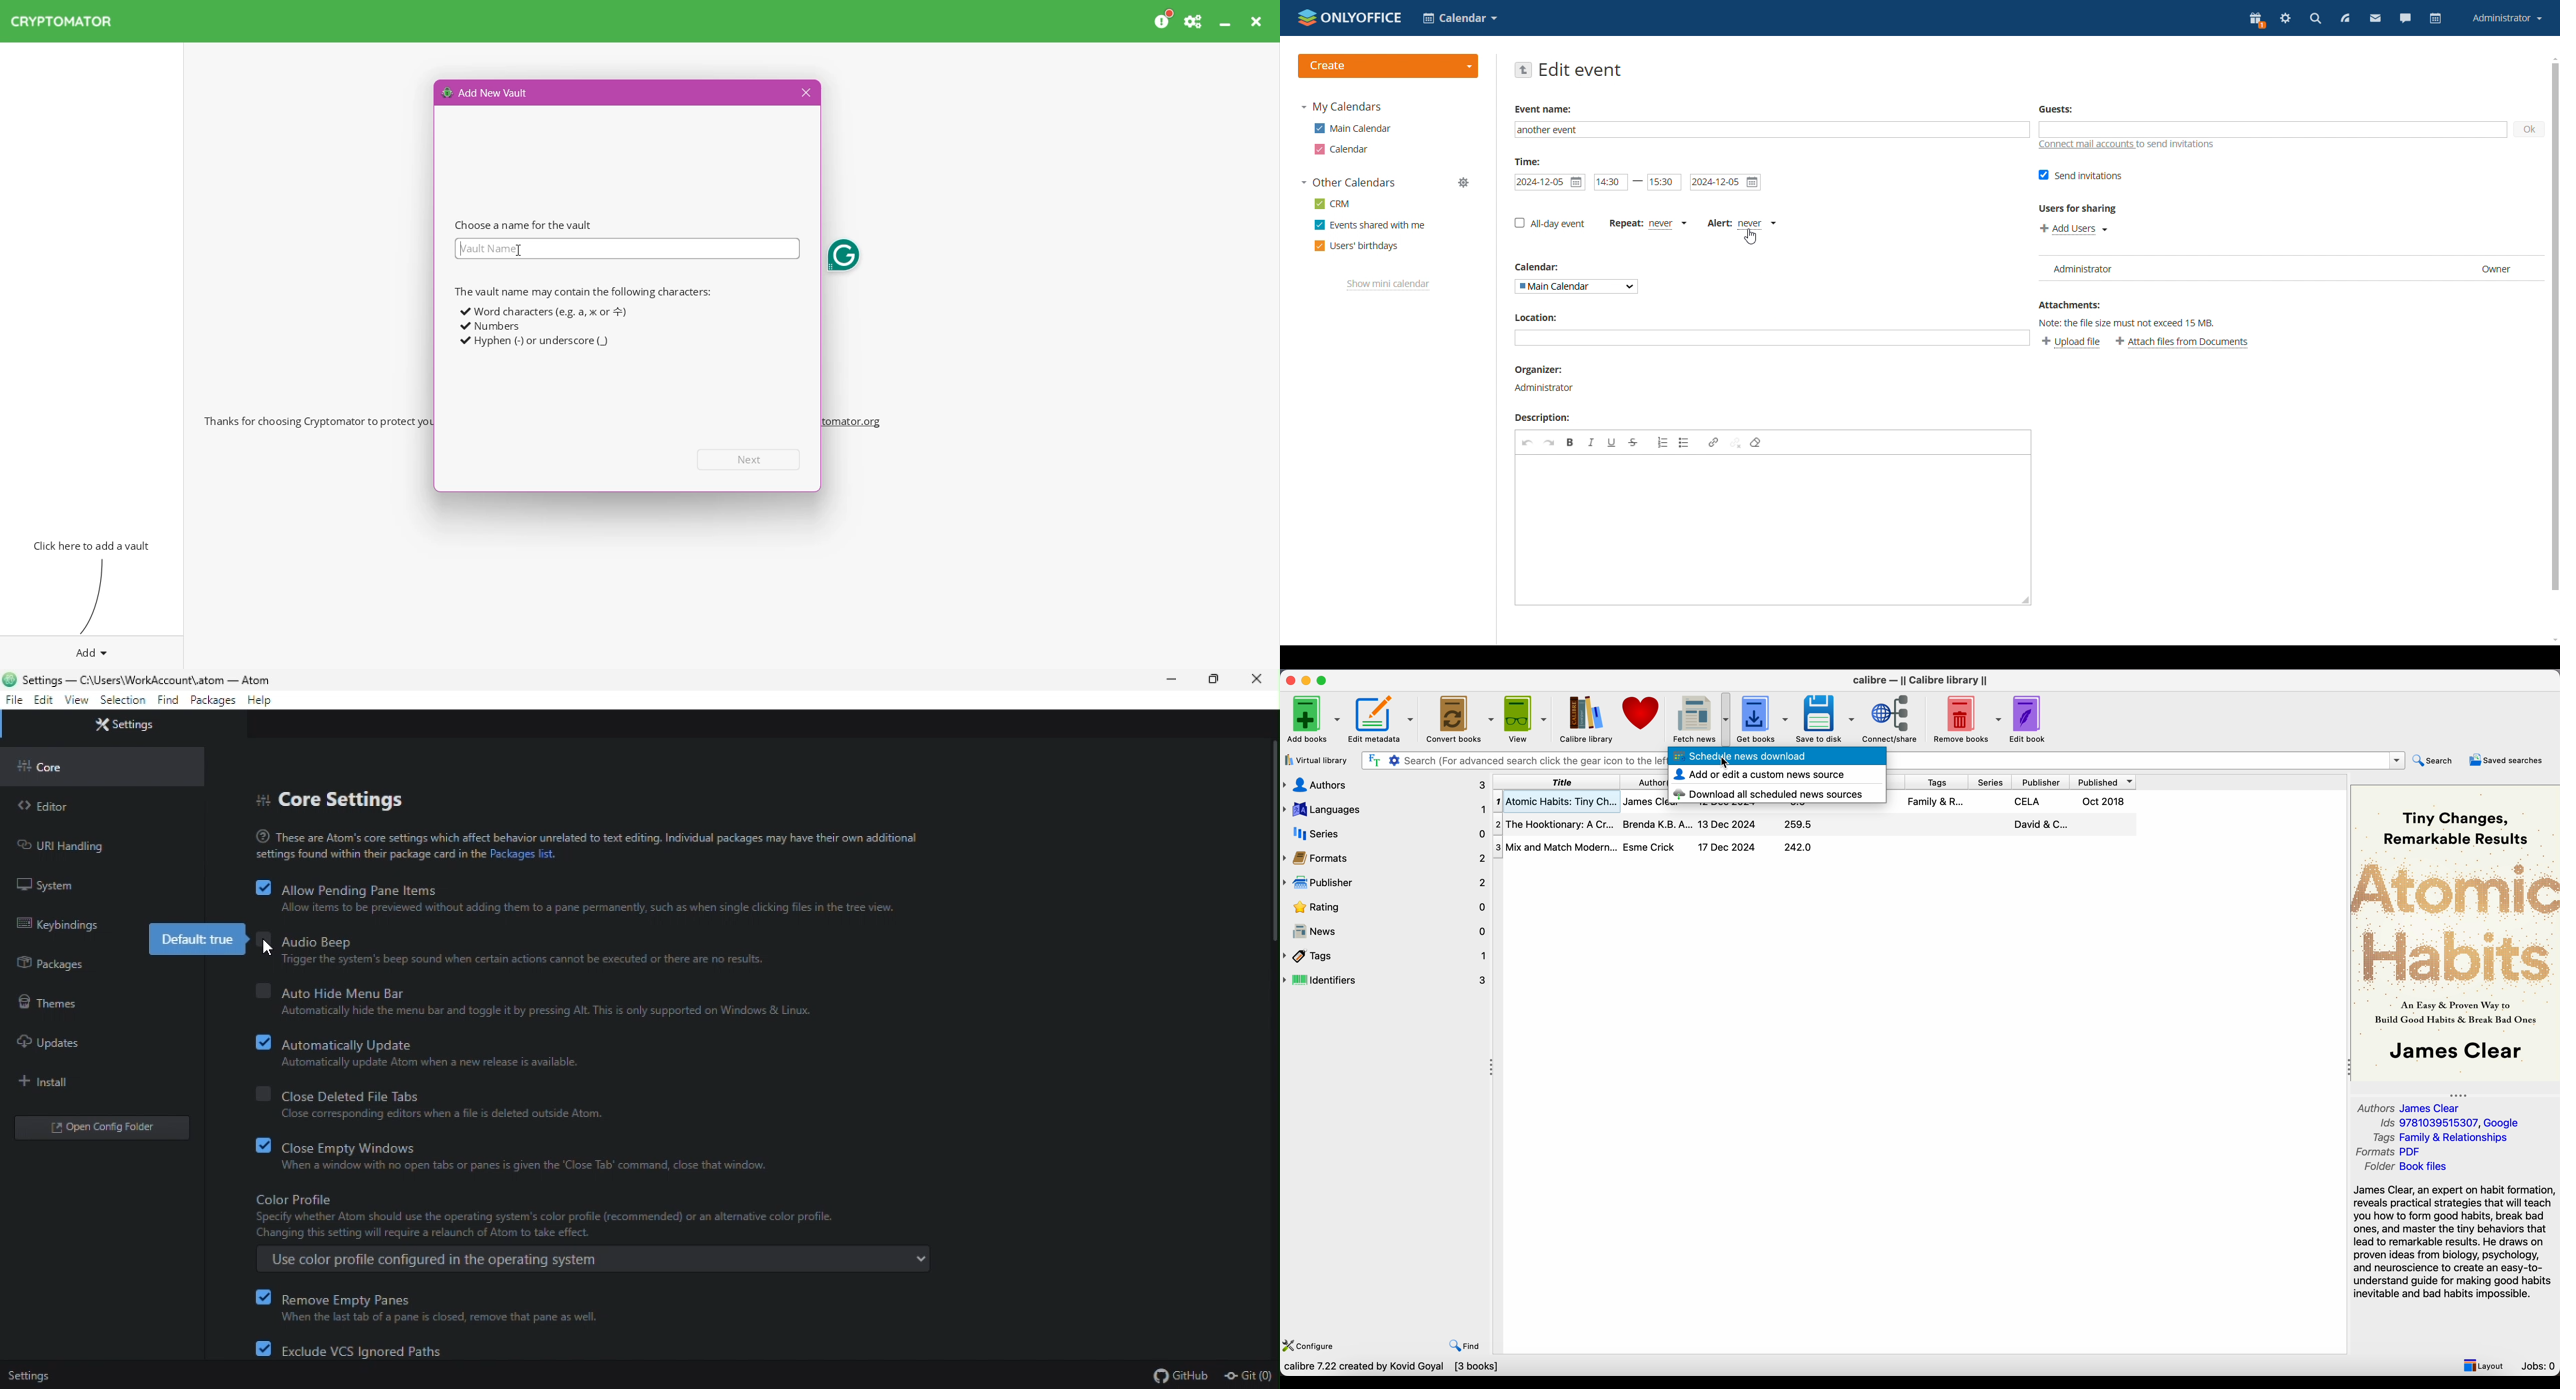 This screenshot has width=2576, height=1400. What do you see at coordinates (347, 890) in the screenshot?
I see `allow pending pane items` at bounding box center [347, 890].